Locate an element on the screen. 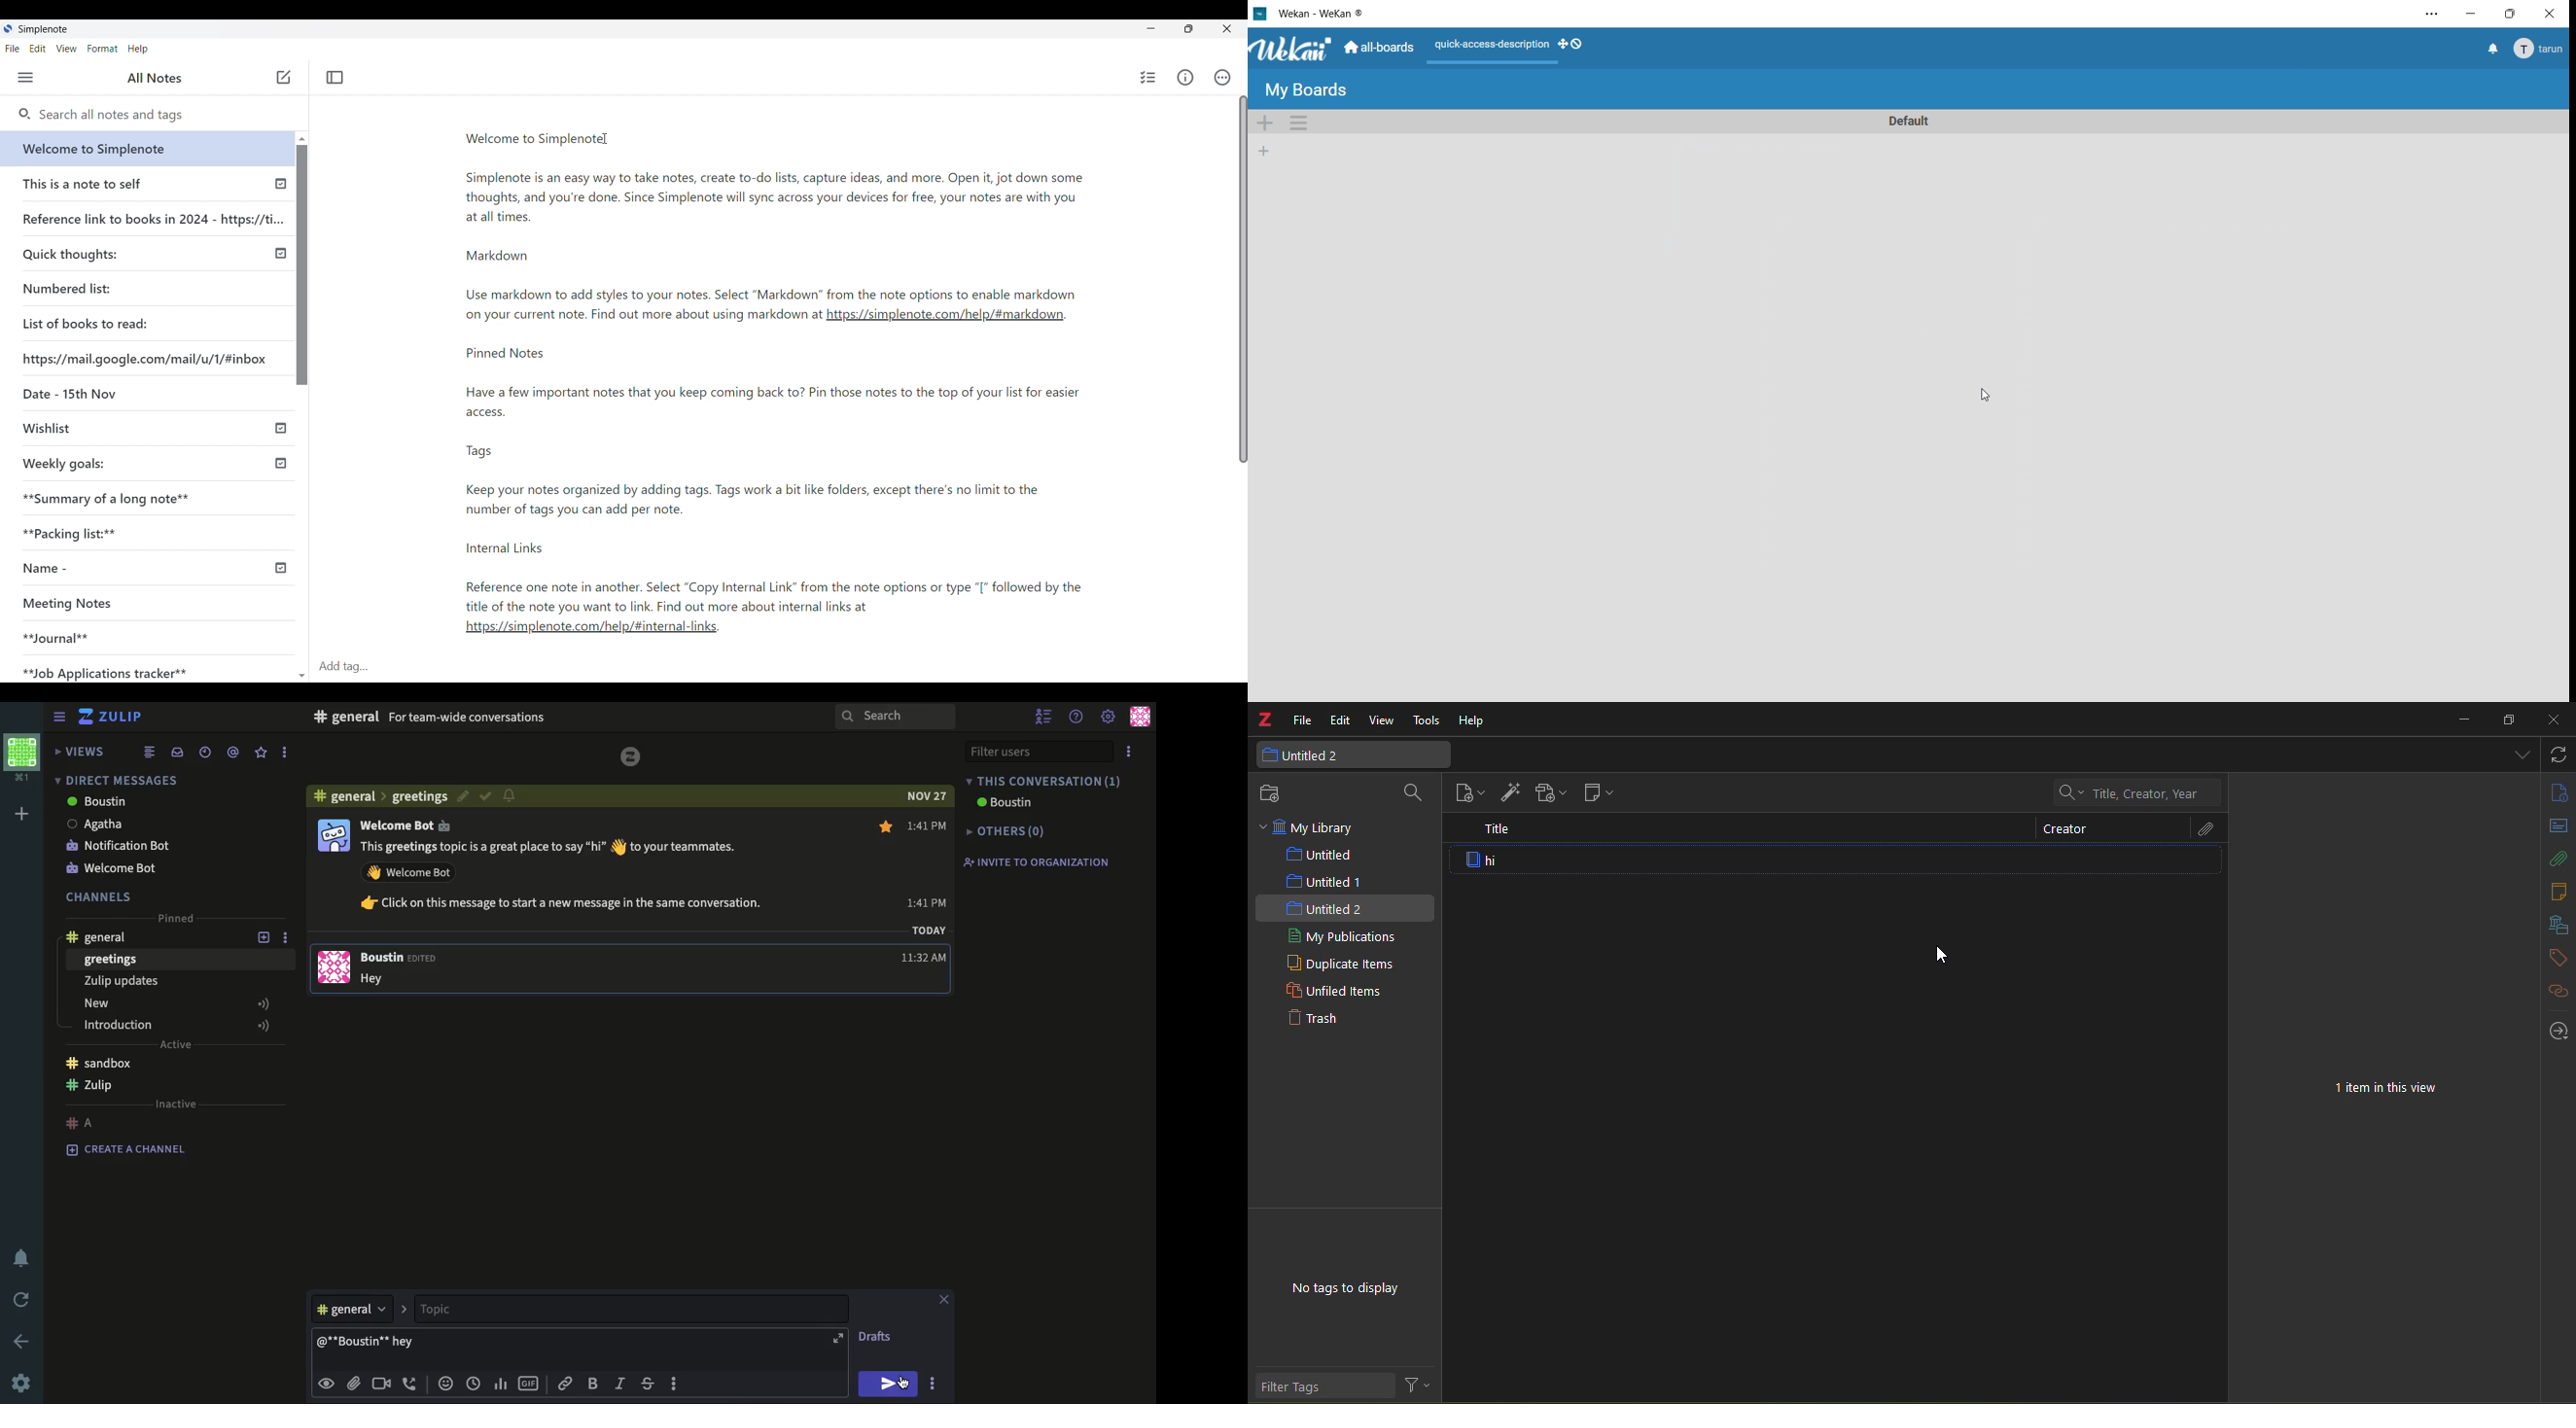 Image resolution: width=2576 pixels, height=1428 pixels. minimize is located at coordinates (2463, 720).